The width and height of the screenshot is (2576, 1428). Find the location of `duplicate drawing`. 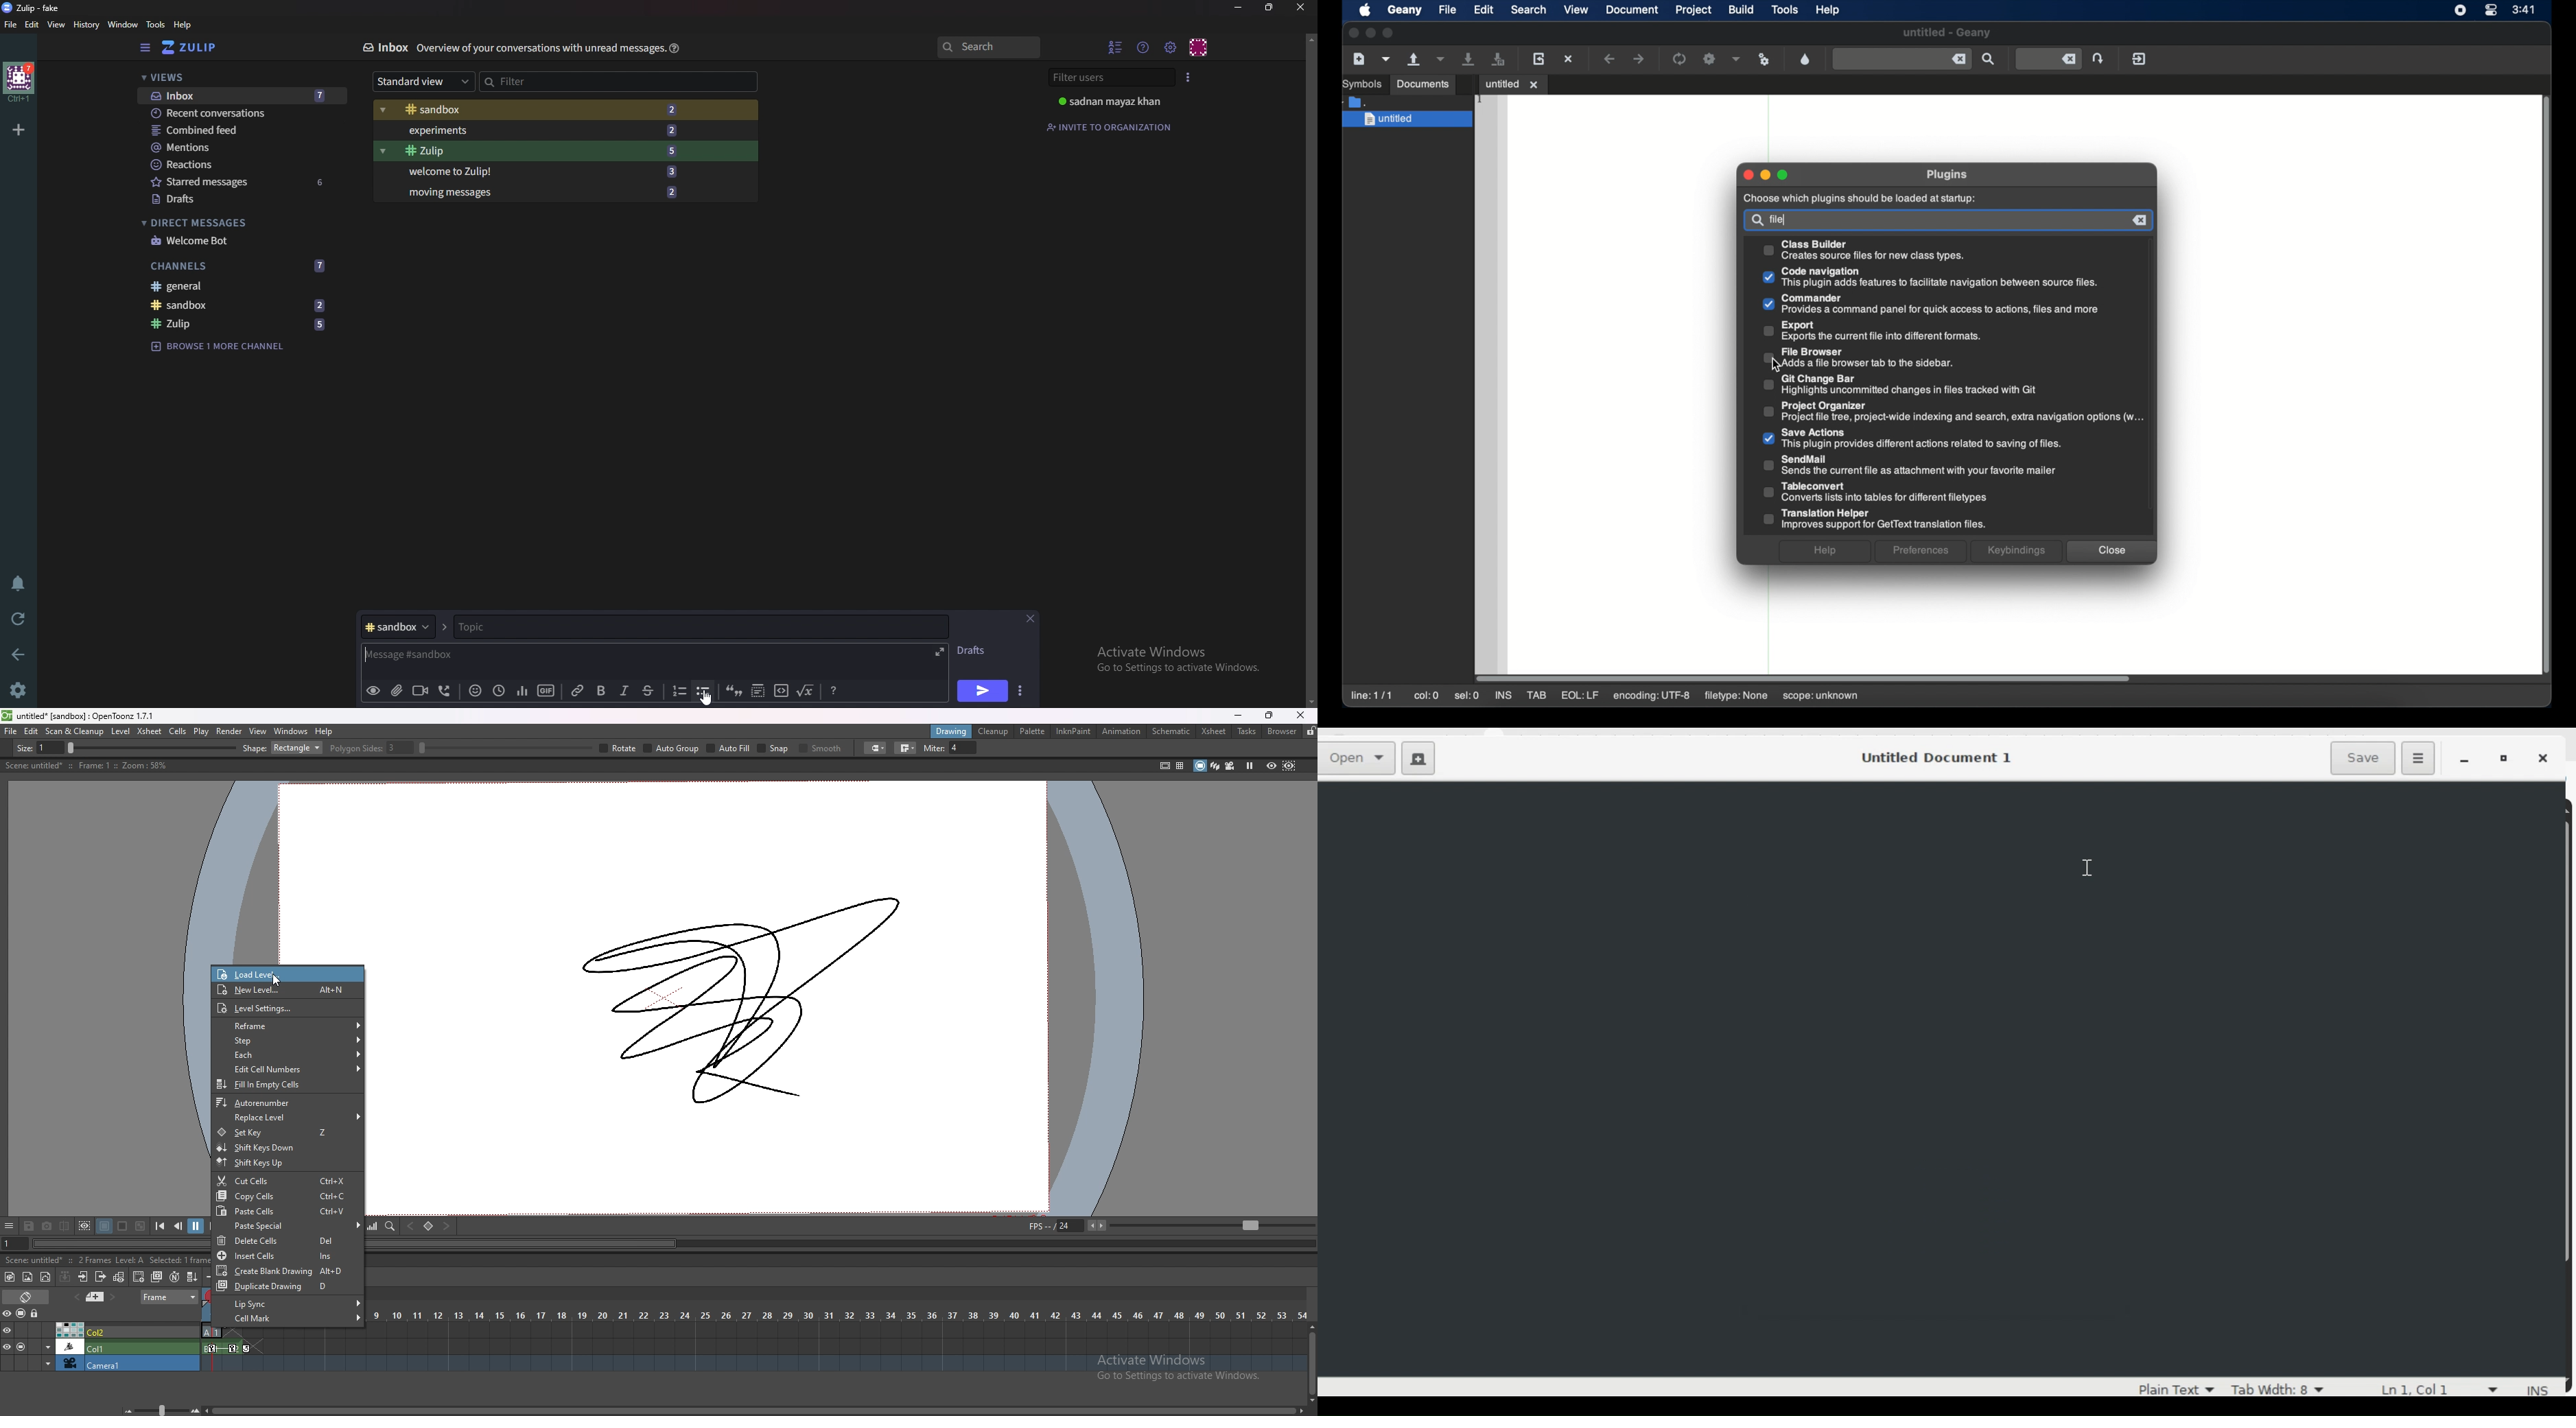

duplicate drawing is located at coordinates (158, 1277).